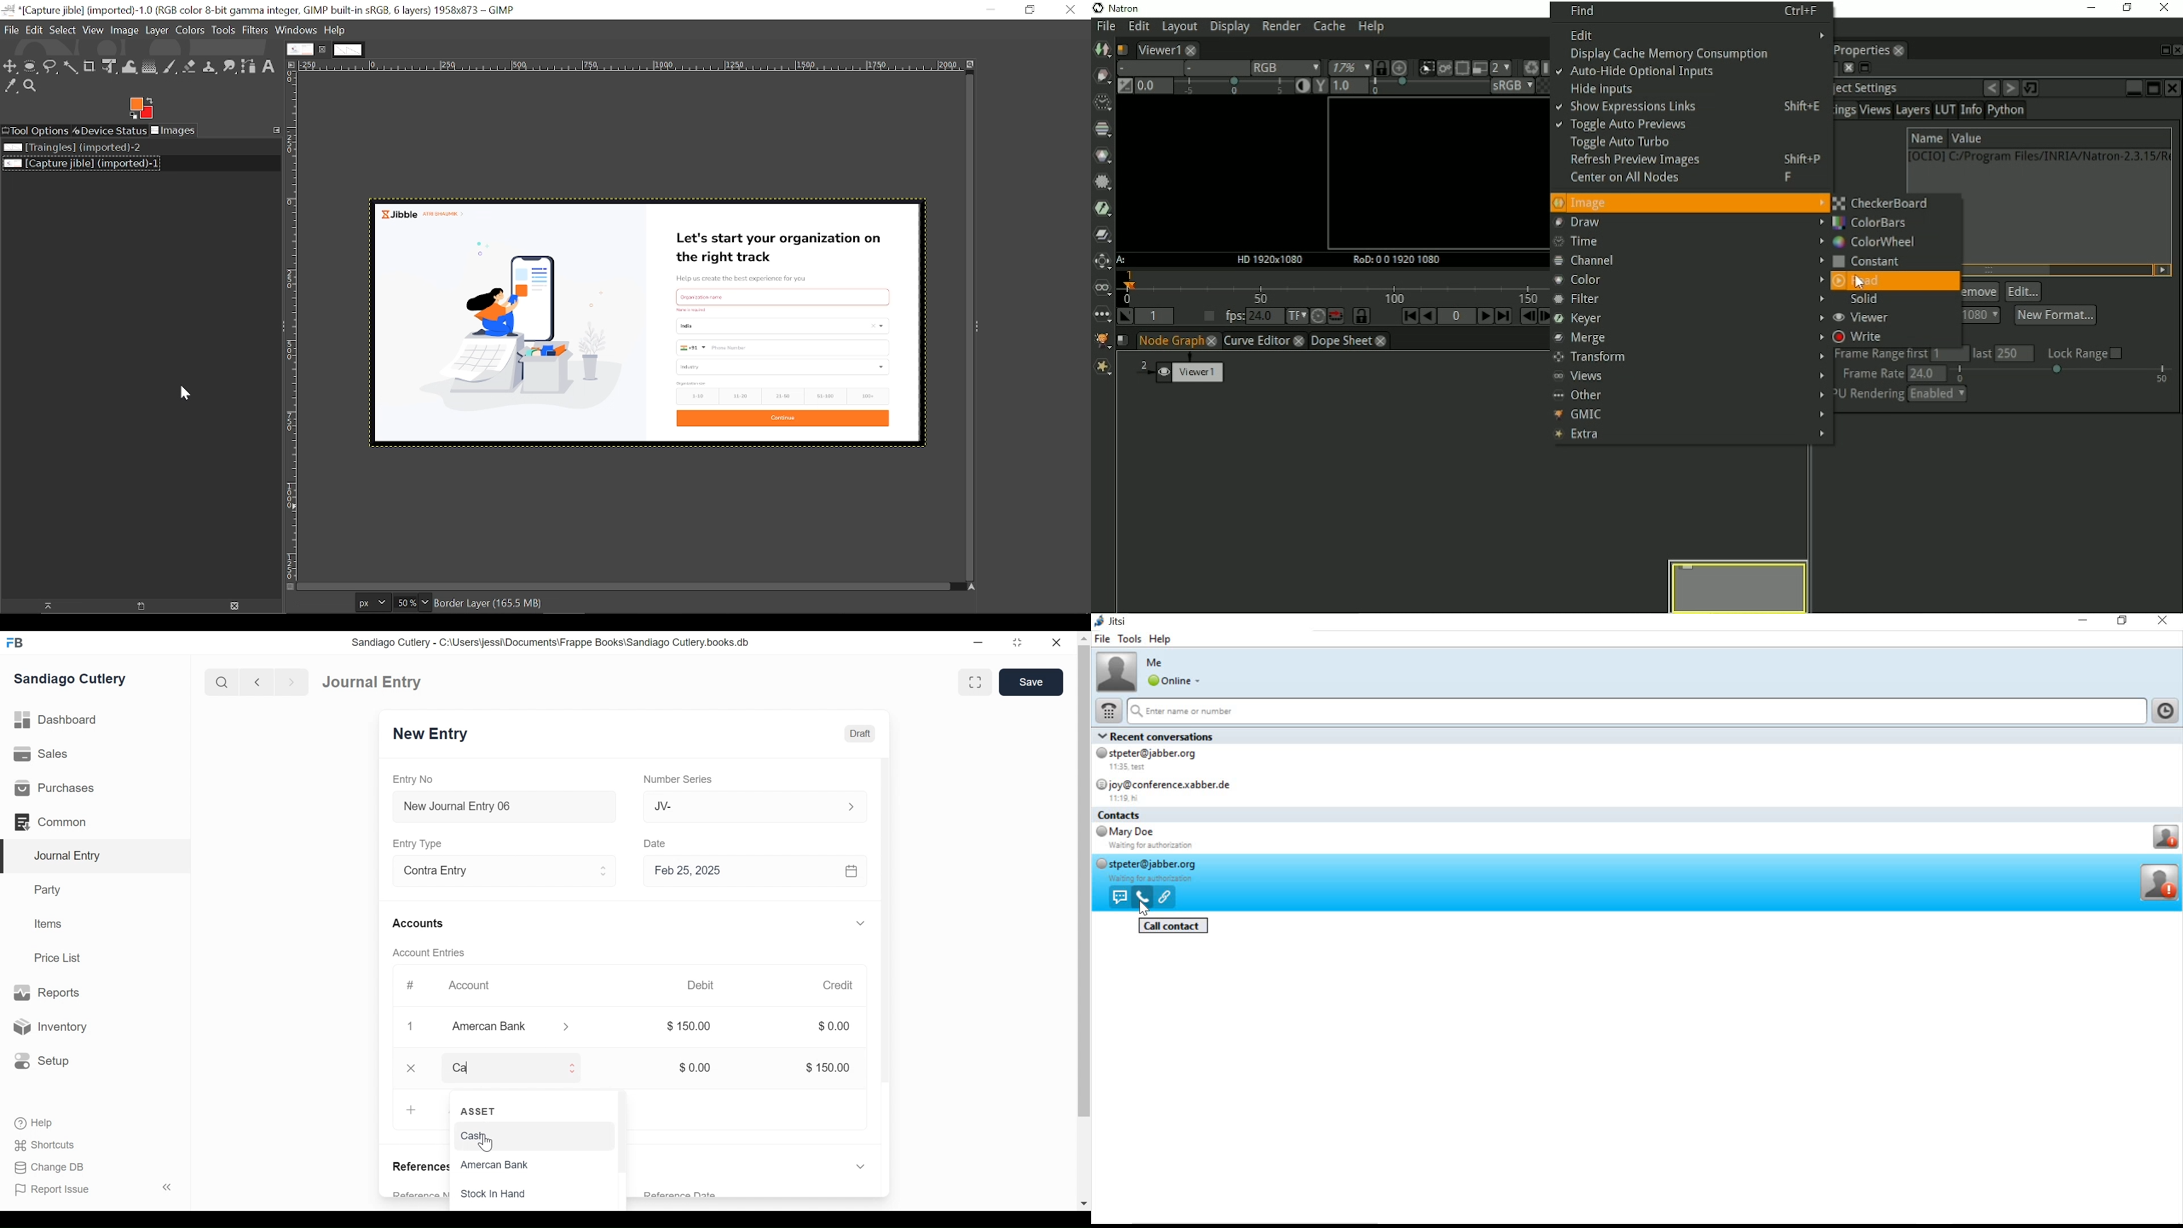 This screenshot has width=2184, height=1232. What do you see at coordinates (50, 889) in the screenshot?
I see `Party` at bounding box center [50, 889].